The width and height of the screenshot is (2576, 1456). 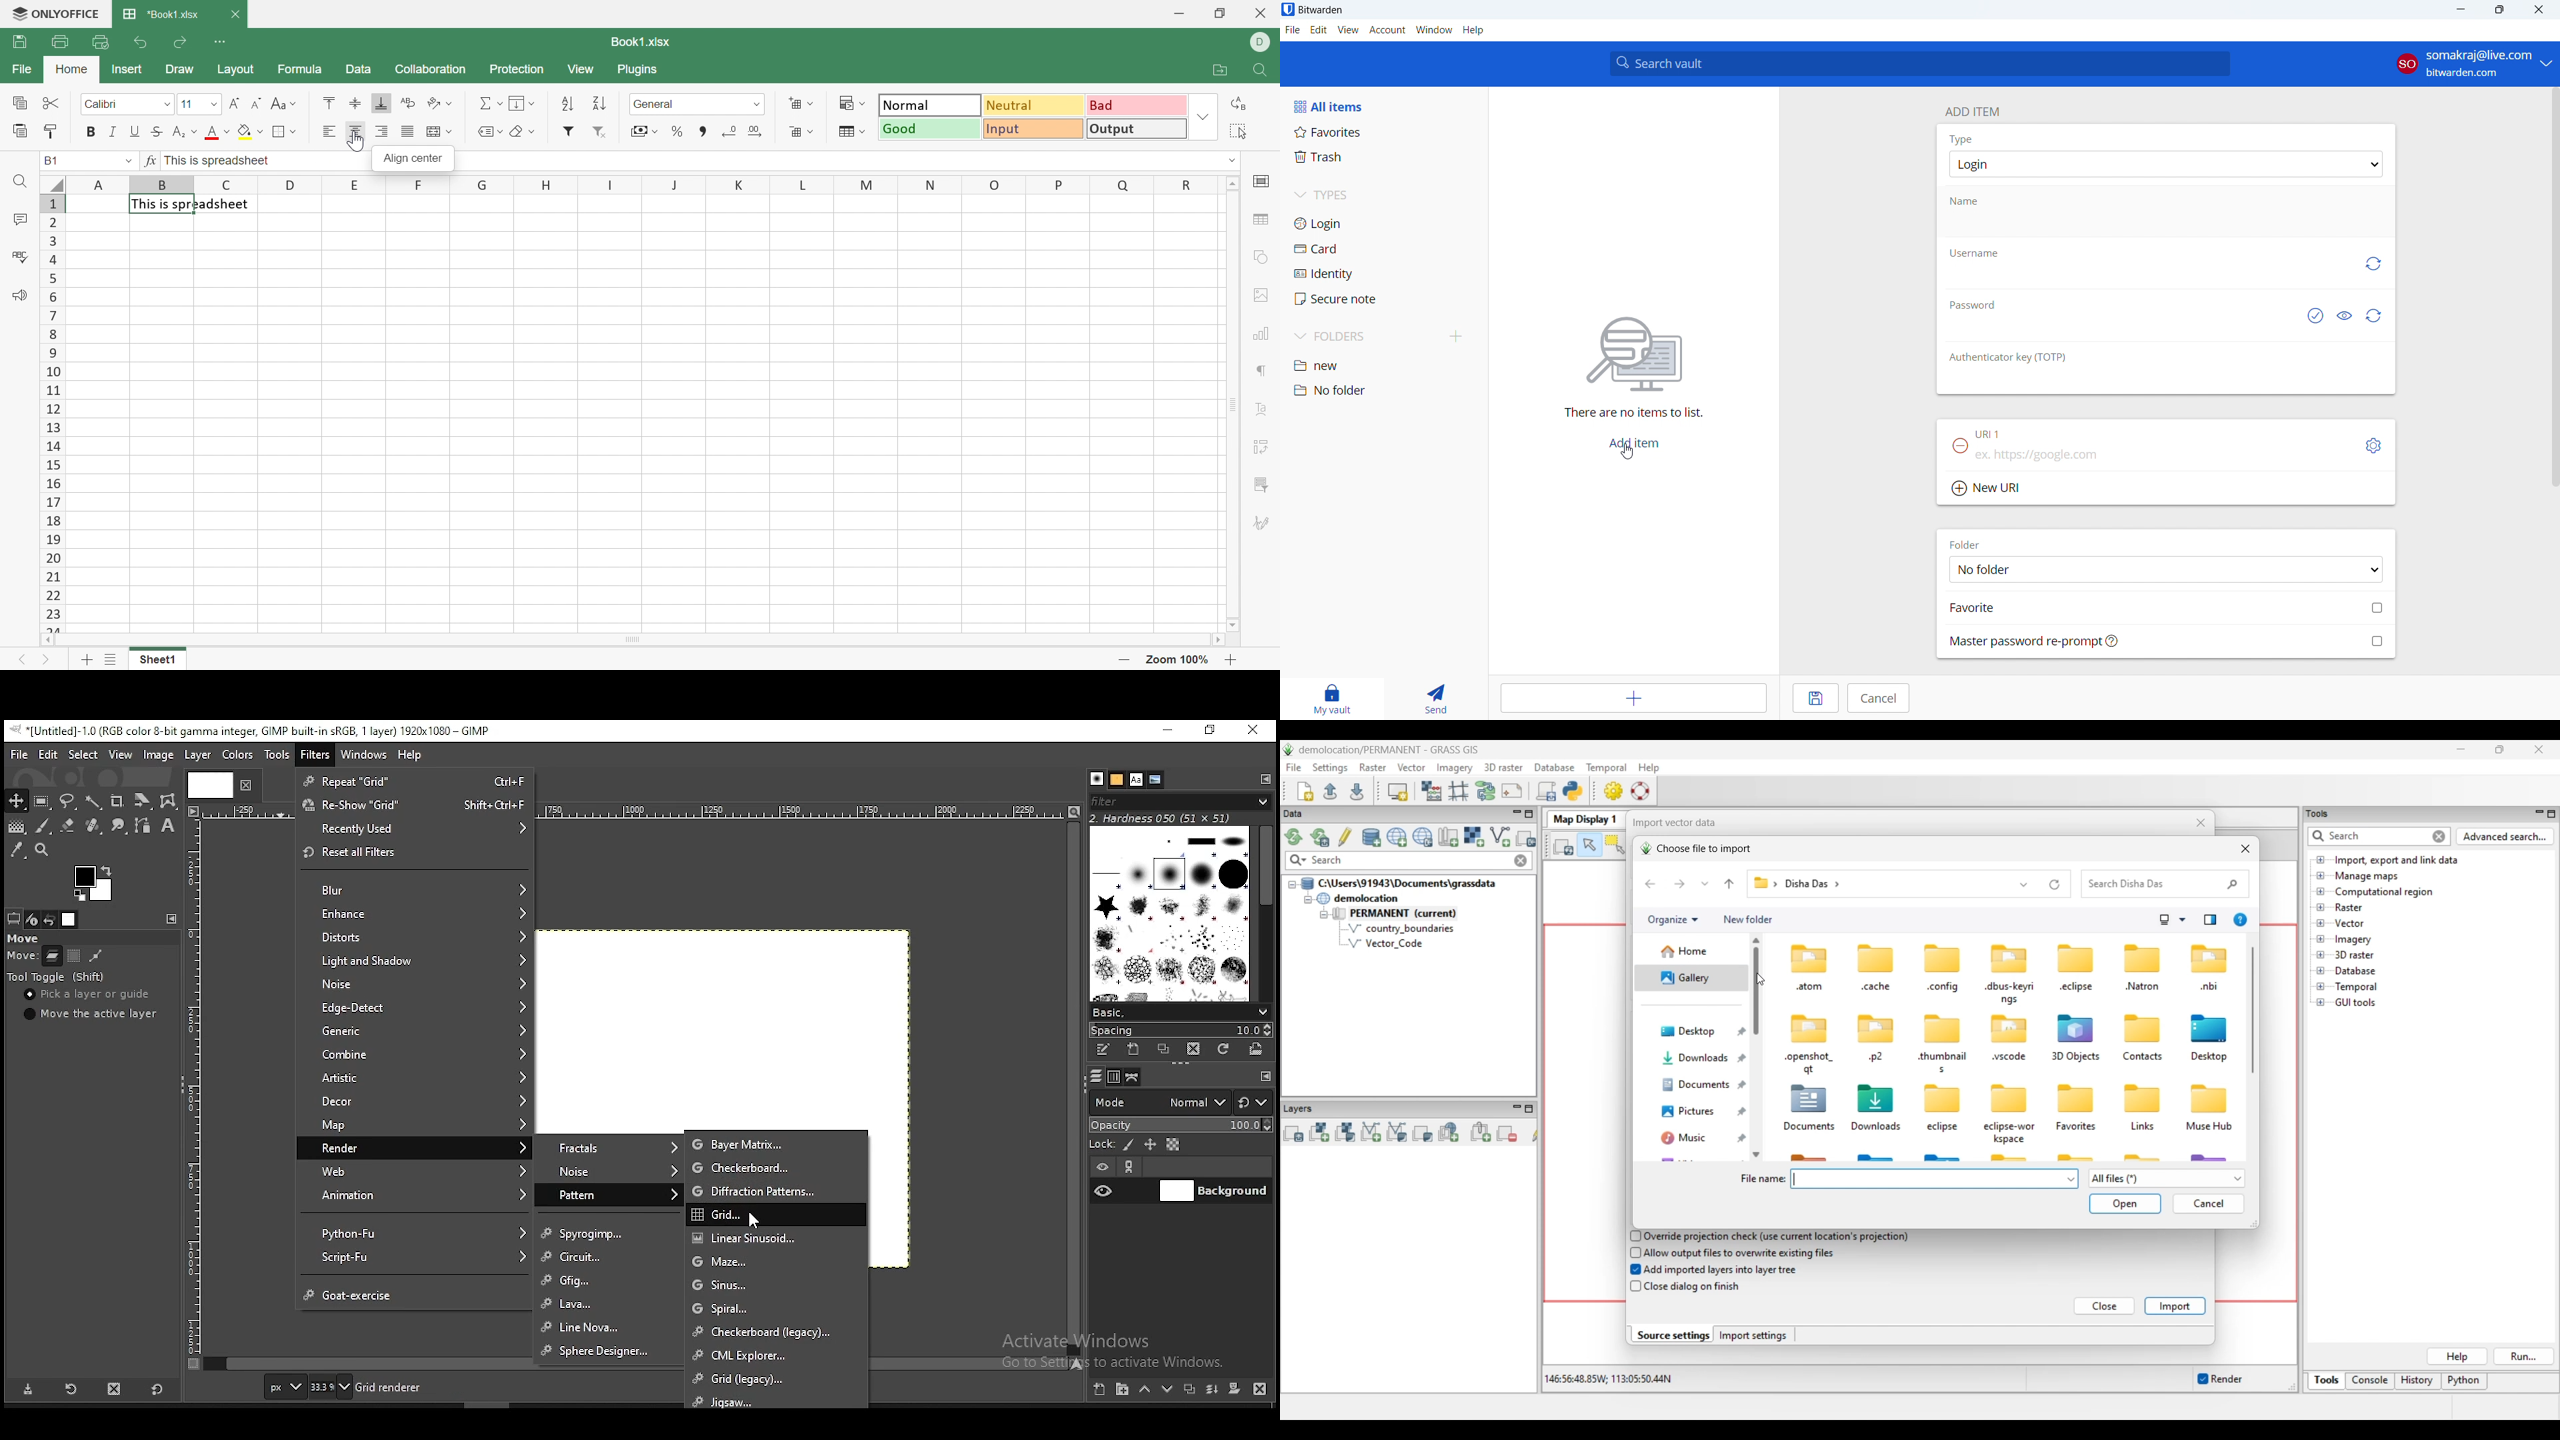 What do you see at coordinates (1168, 914) in the screenshot?
I see `brushes` at bounding box center [1168, 914].